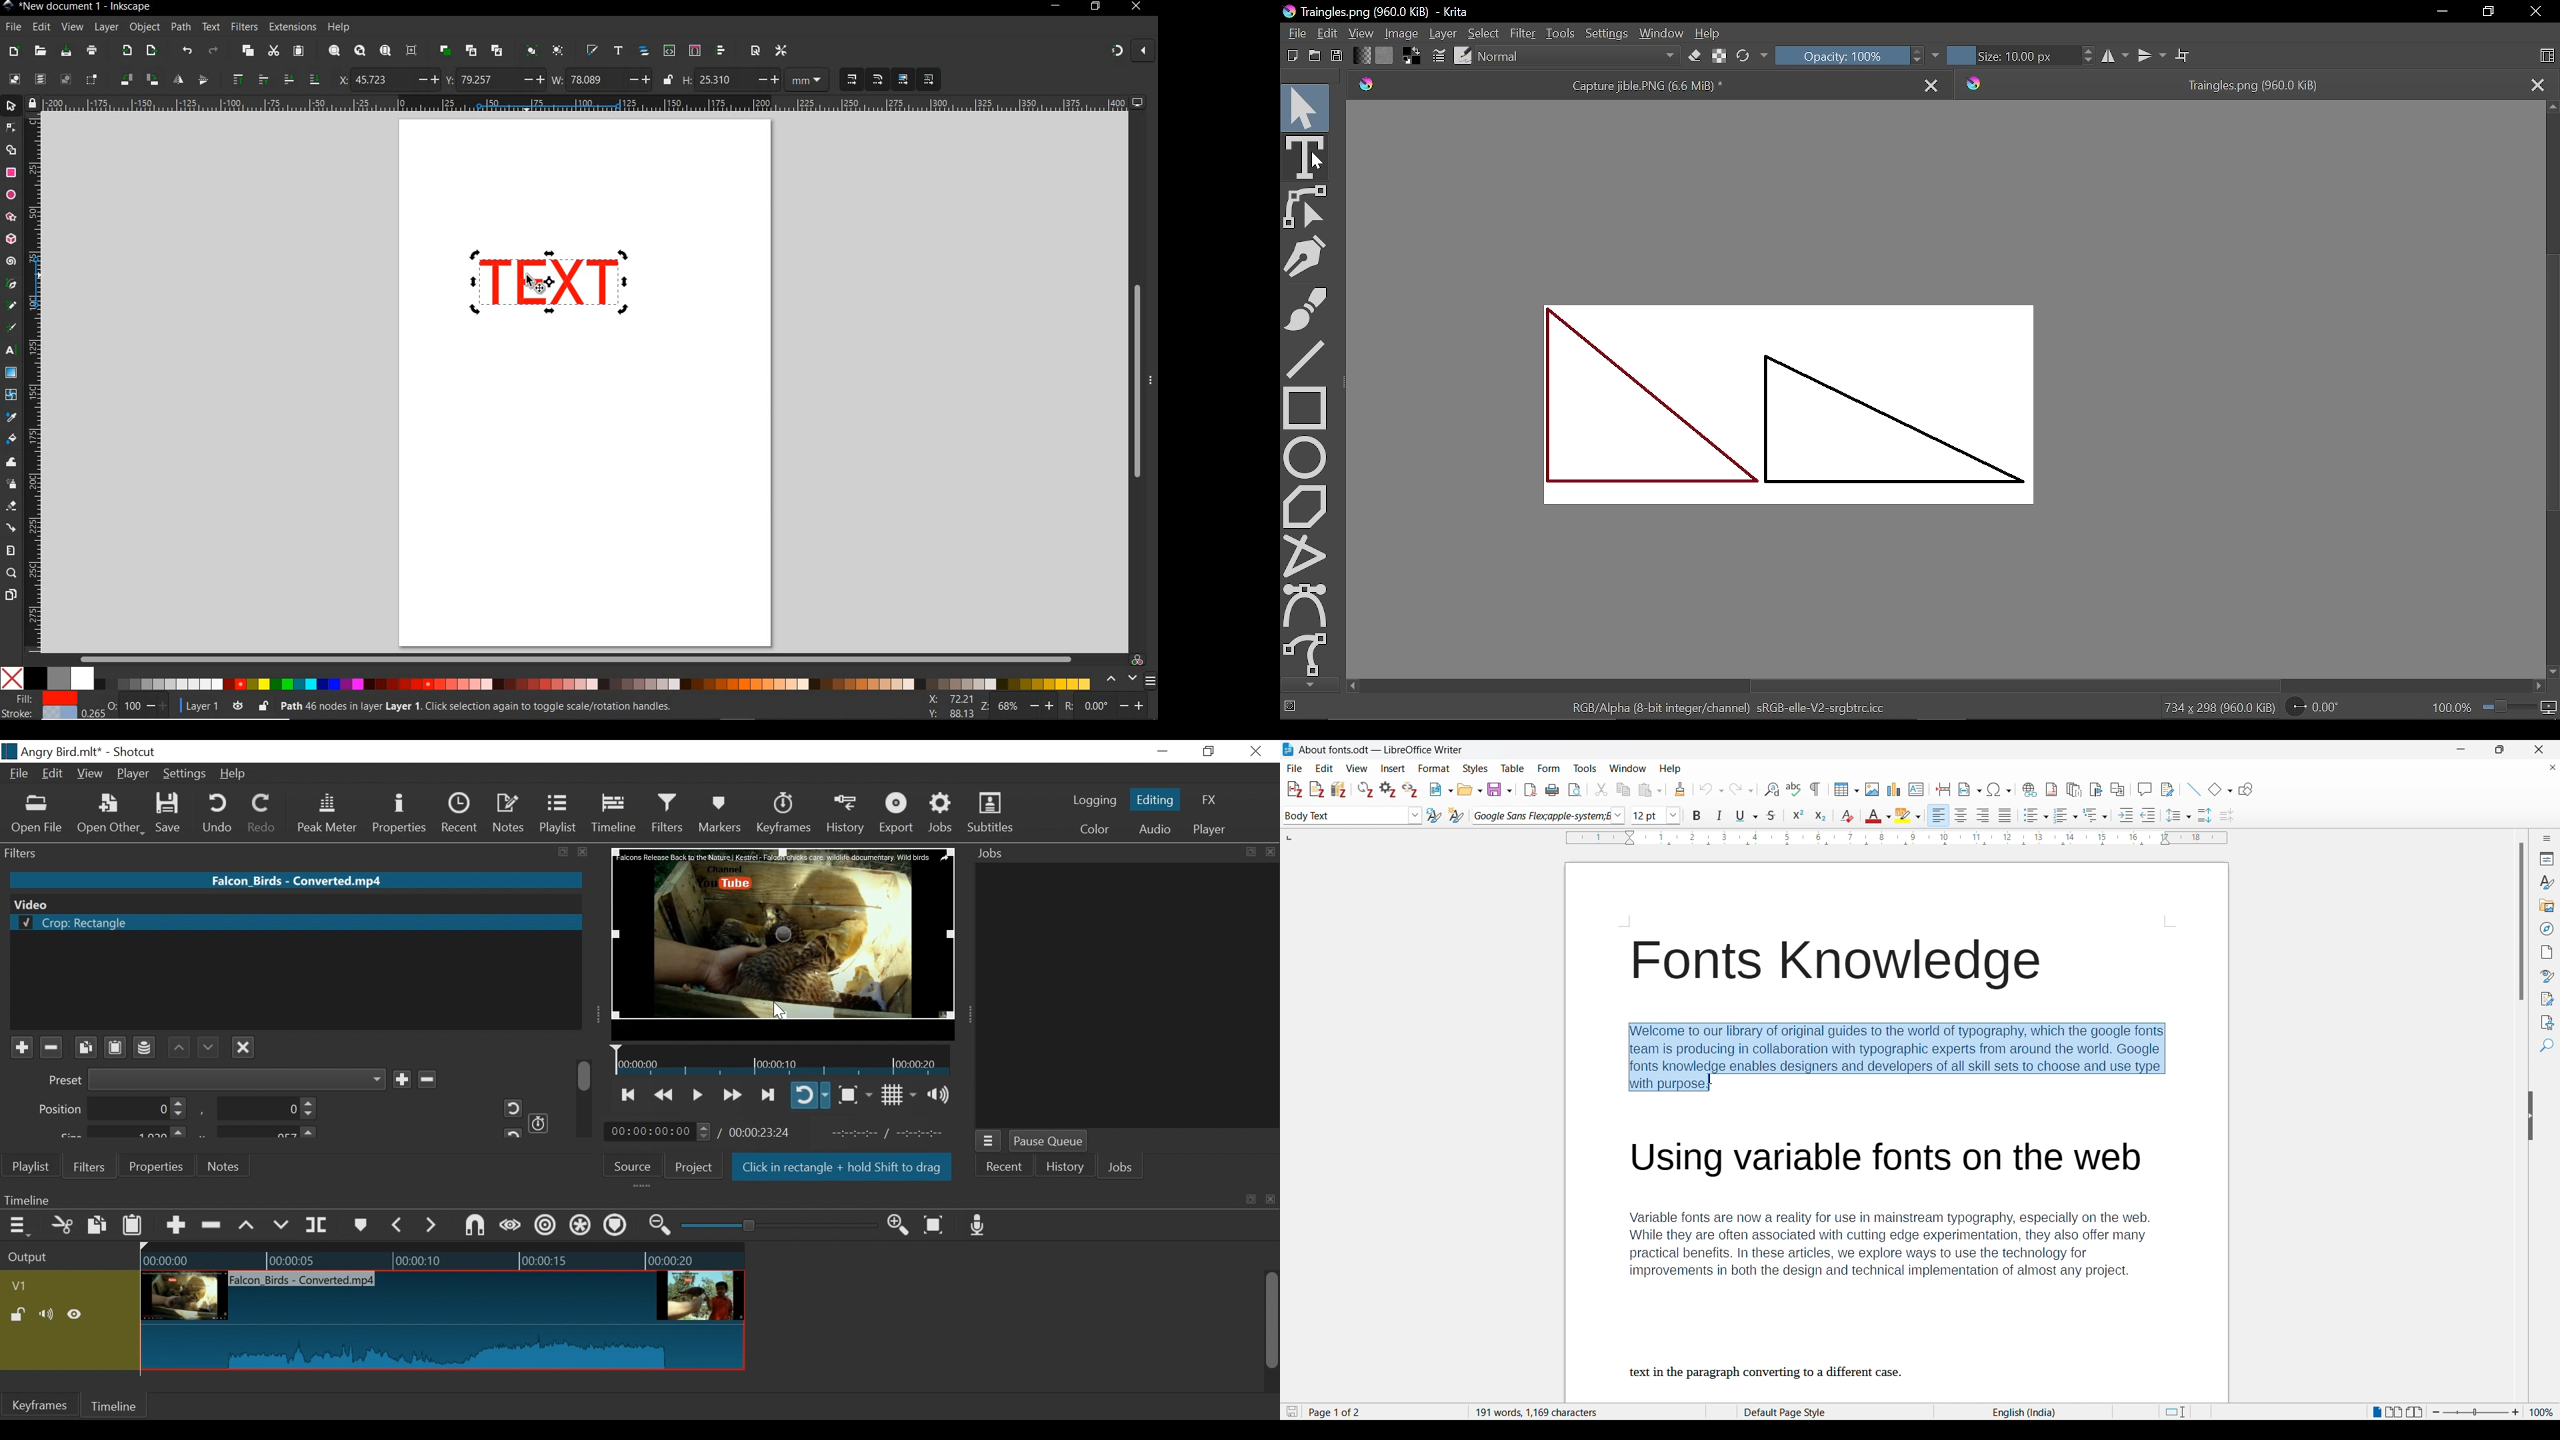 The width and height of the screenshot is (2576, 1456). Describe the element at coordinates (513, 1227) in the screenshot. I see `Scrub while dragging` at that location.